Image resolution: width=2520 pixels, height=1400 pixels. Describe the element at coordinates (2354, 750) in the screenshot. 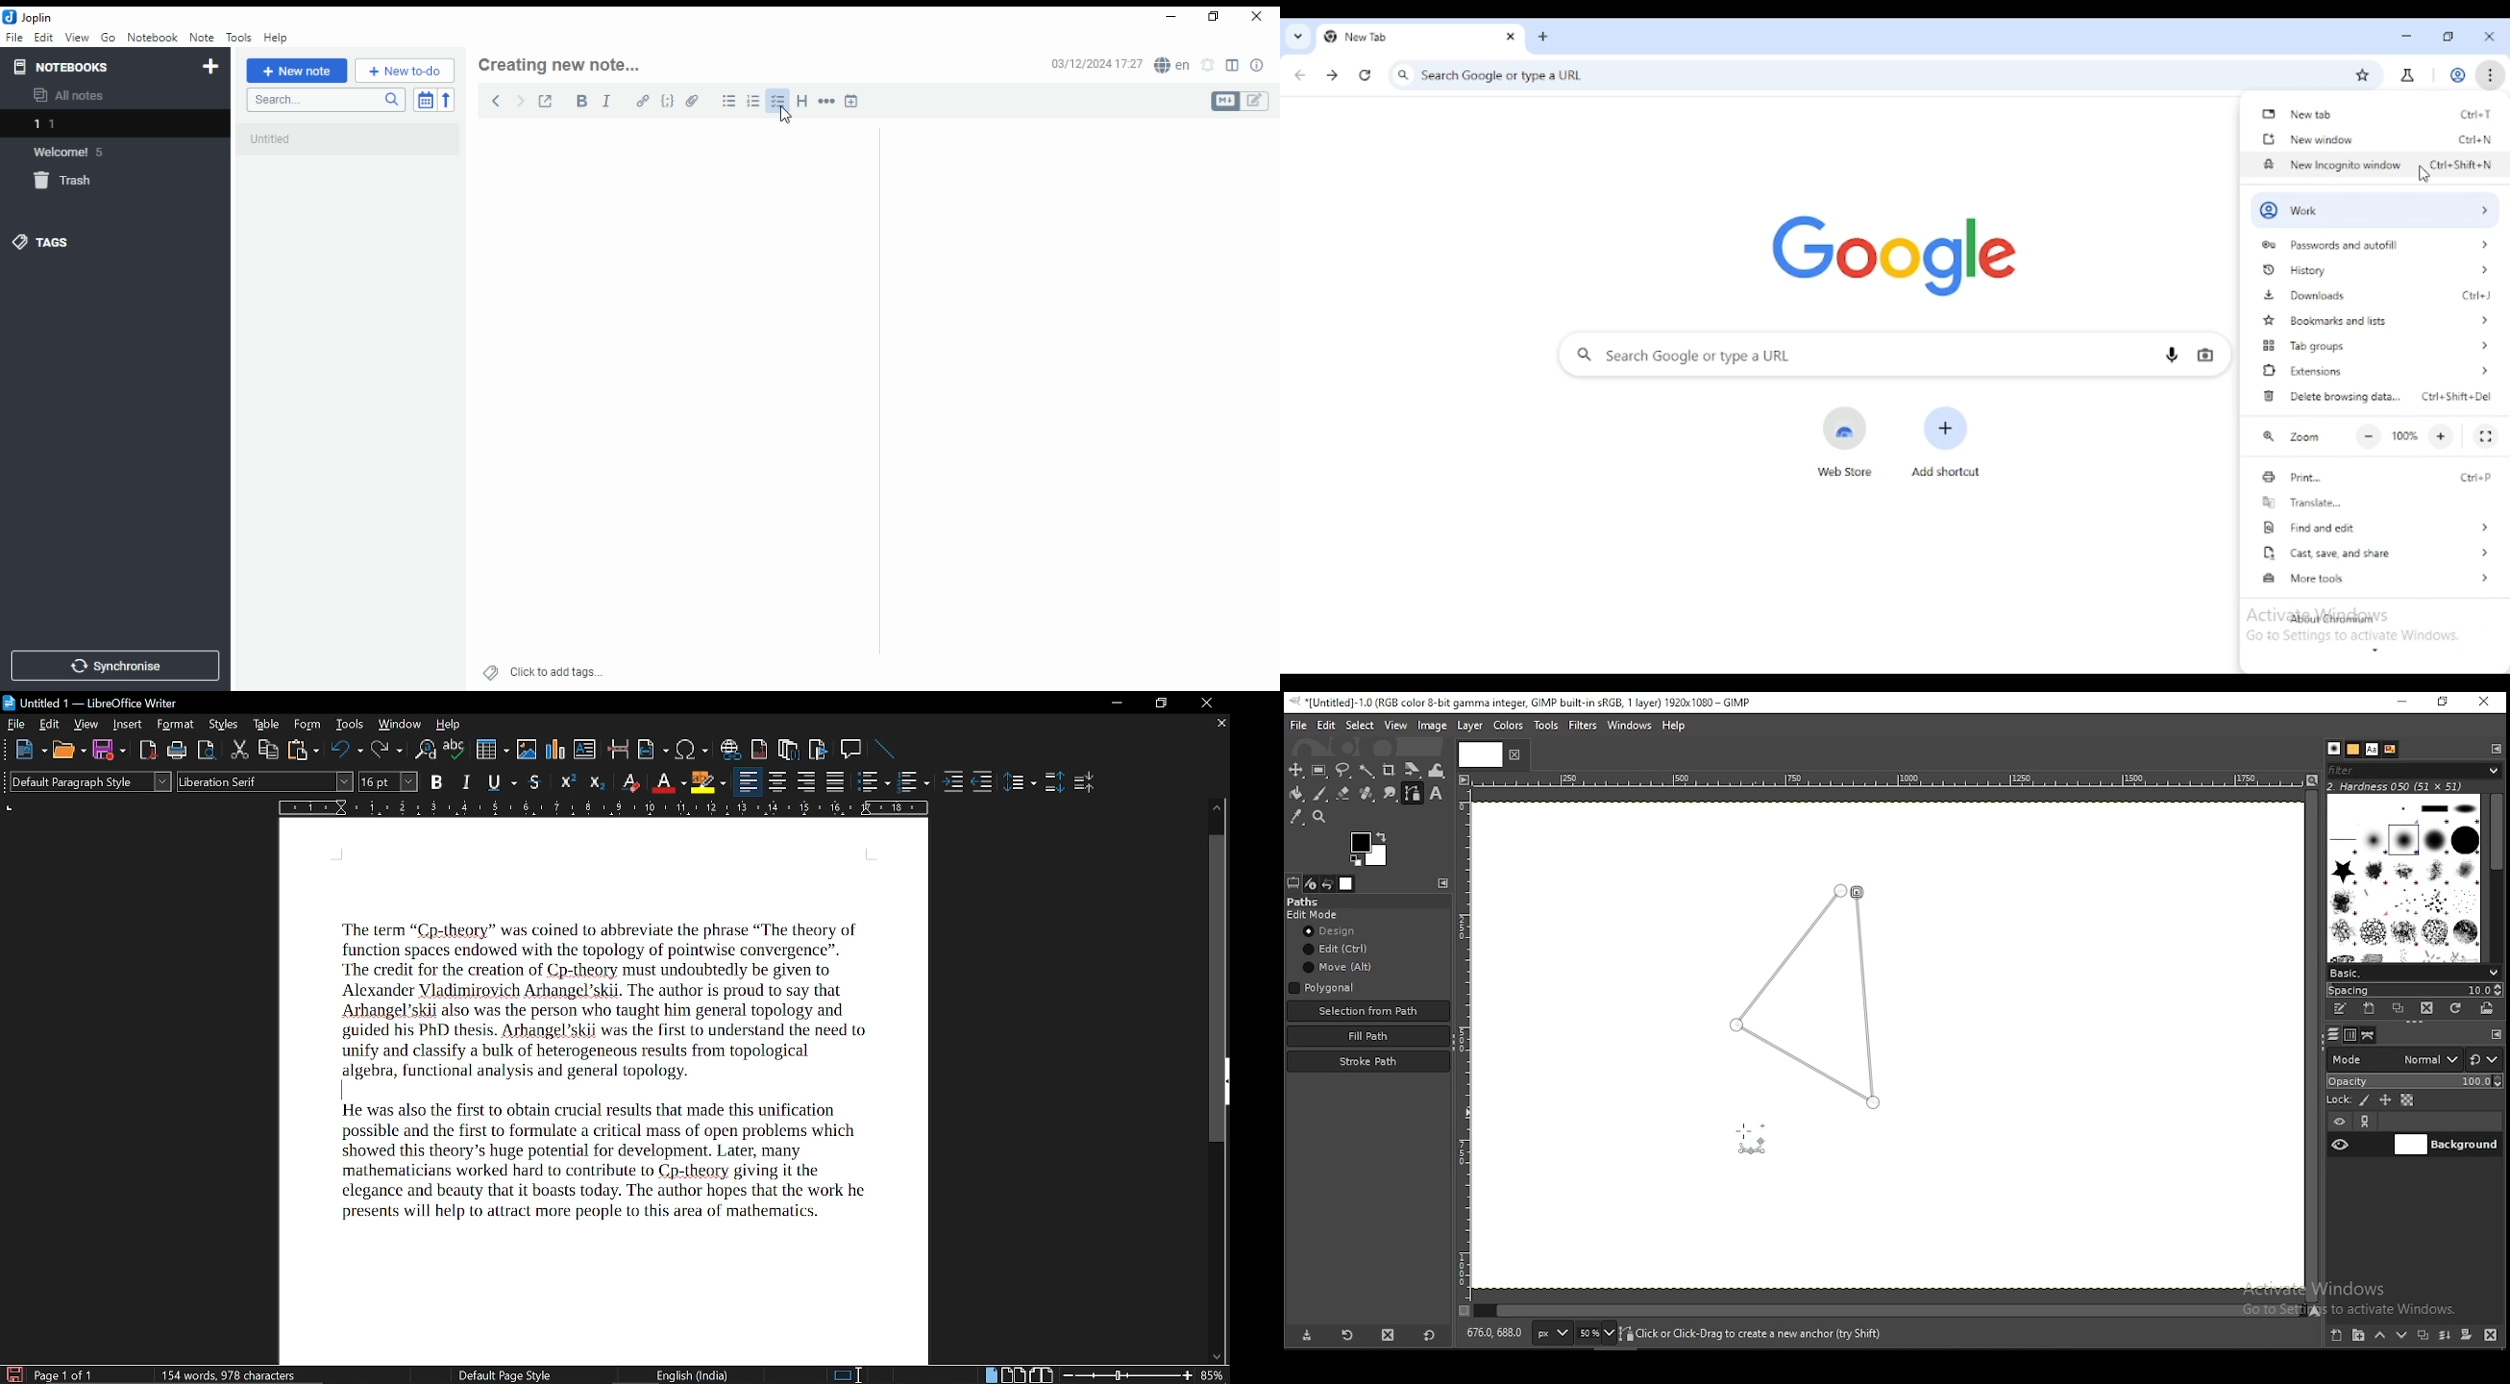

I see `patterns` at that location.